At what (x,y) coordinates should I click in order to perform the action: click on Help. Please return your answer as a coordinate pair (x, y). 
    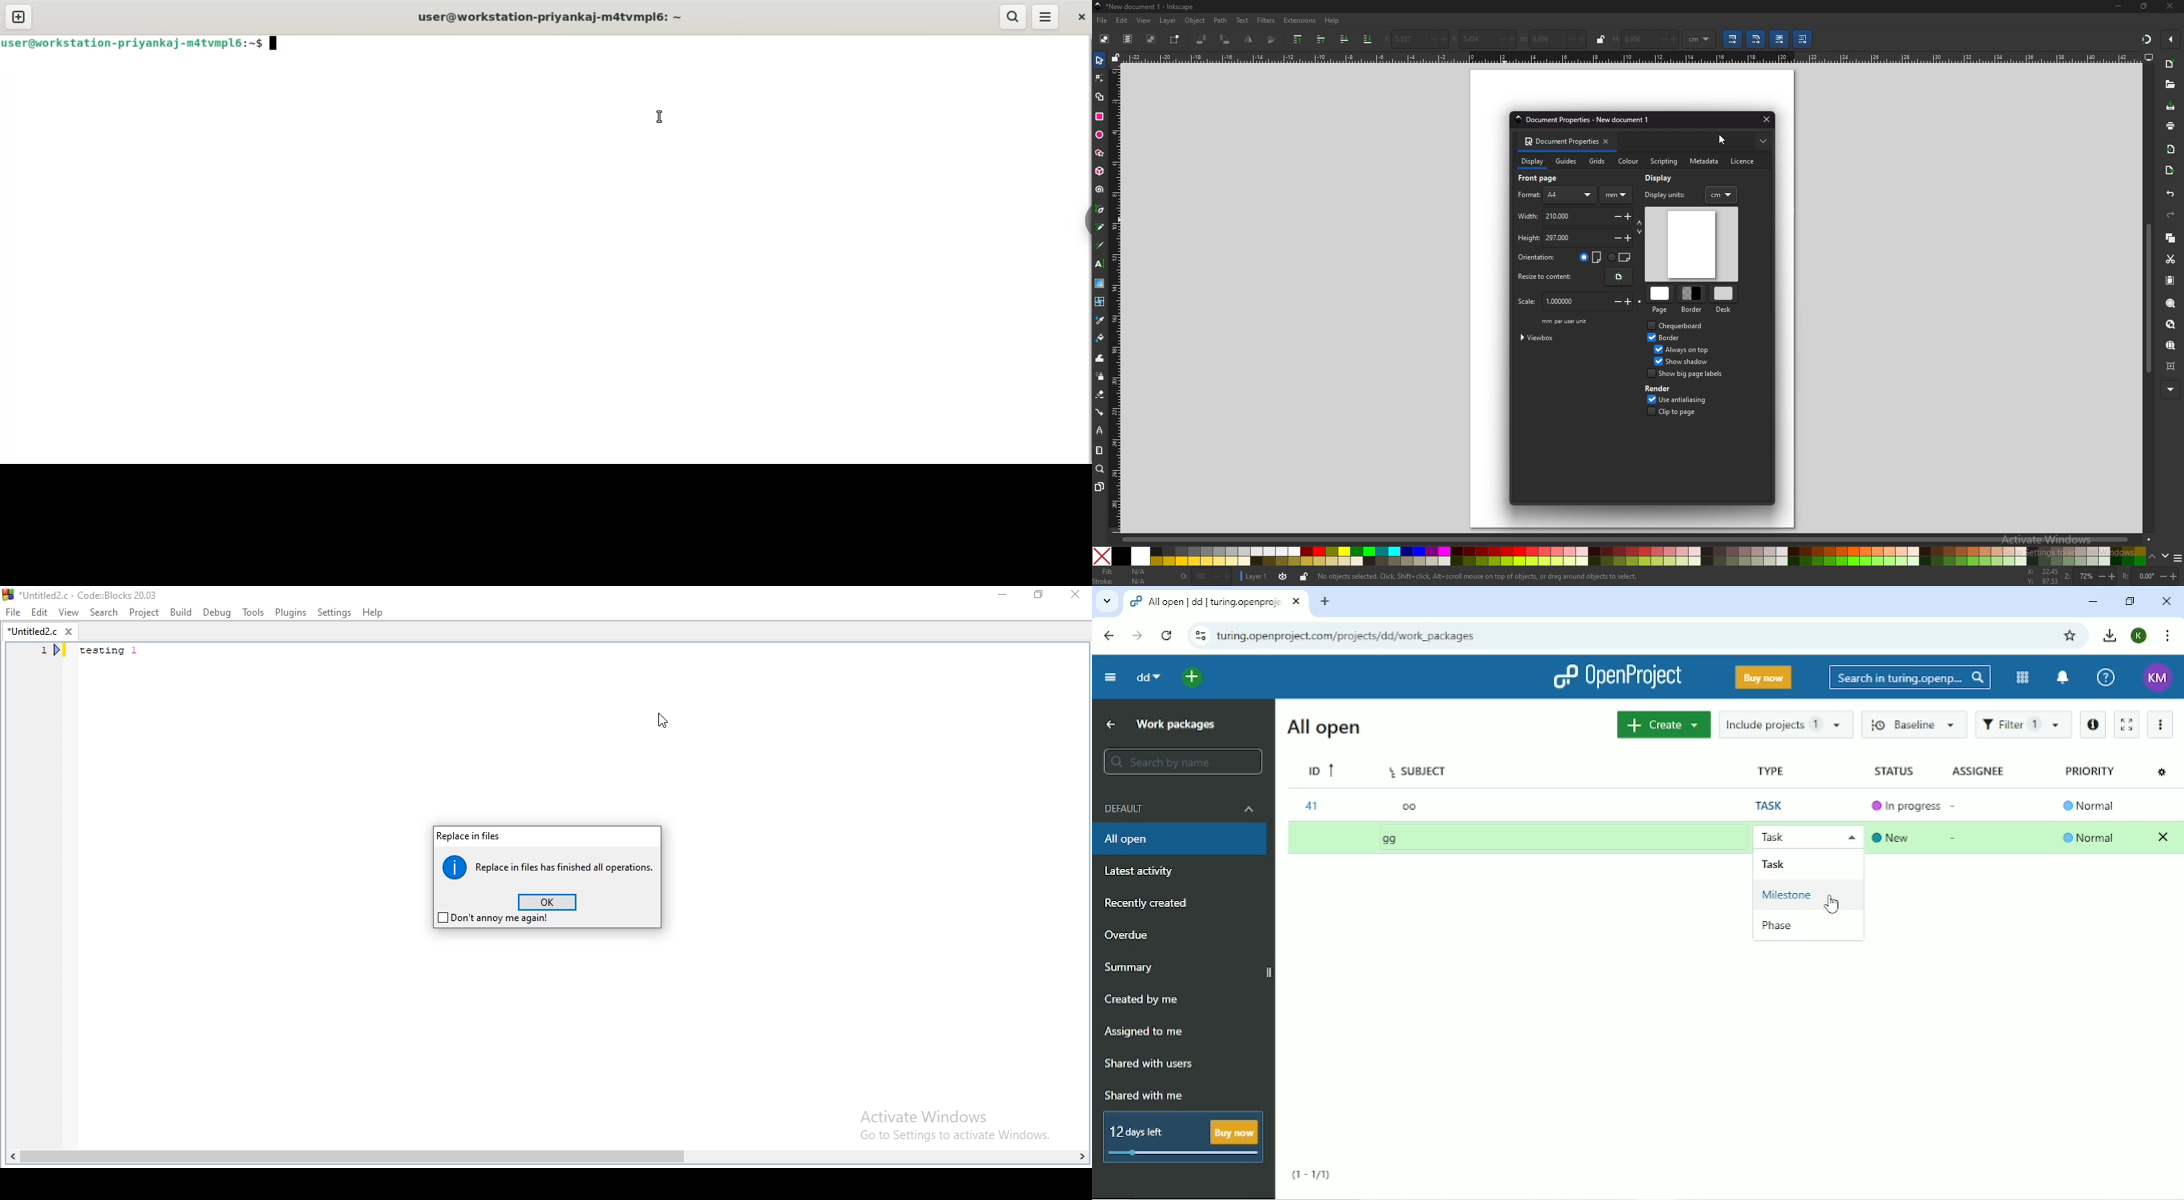
    Looking at the image, I should click on (2106, 678).